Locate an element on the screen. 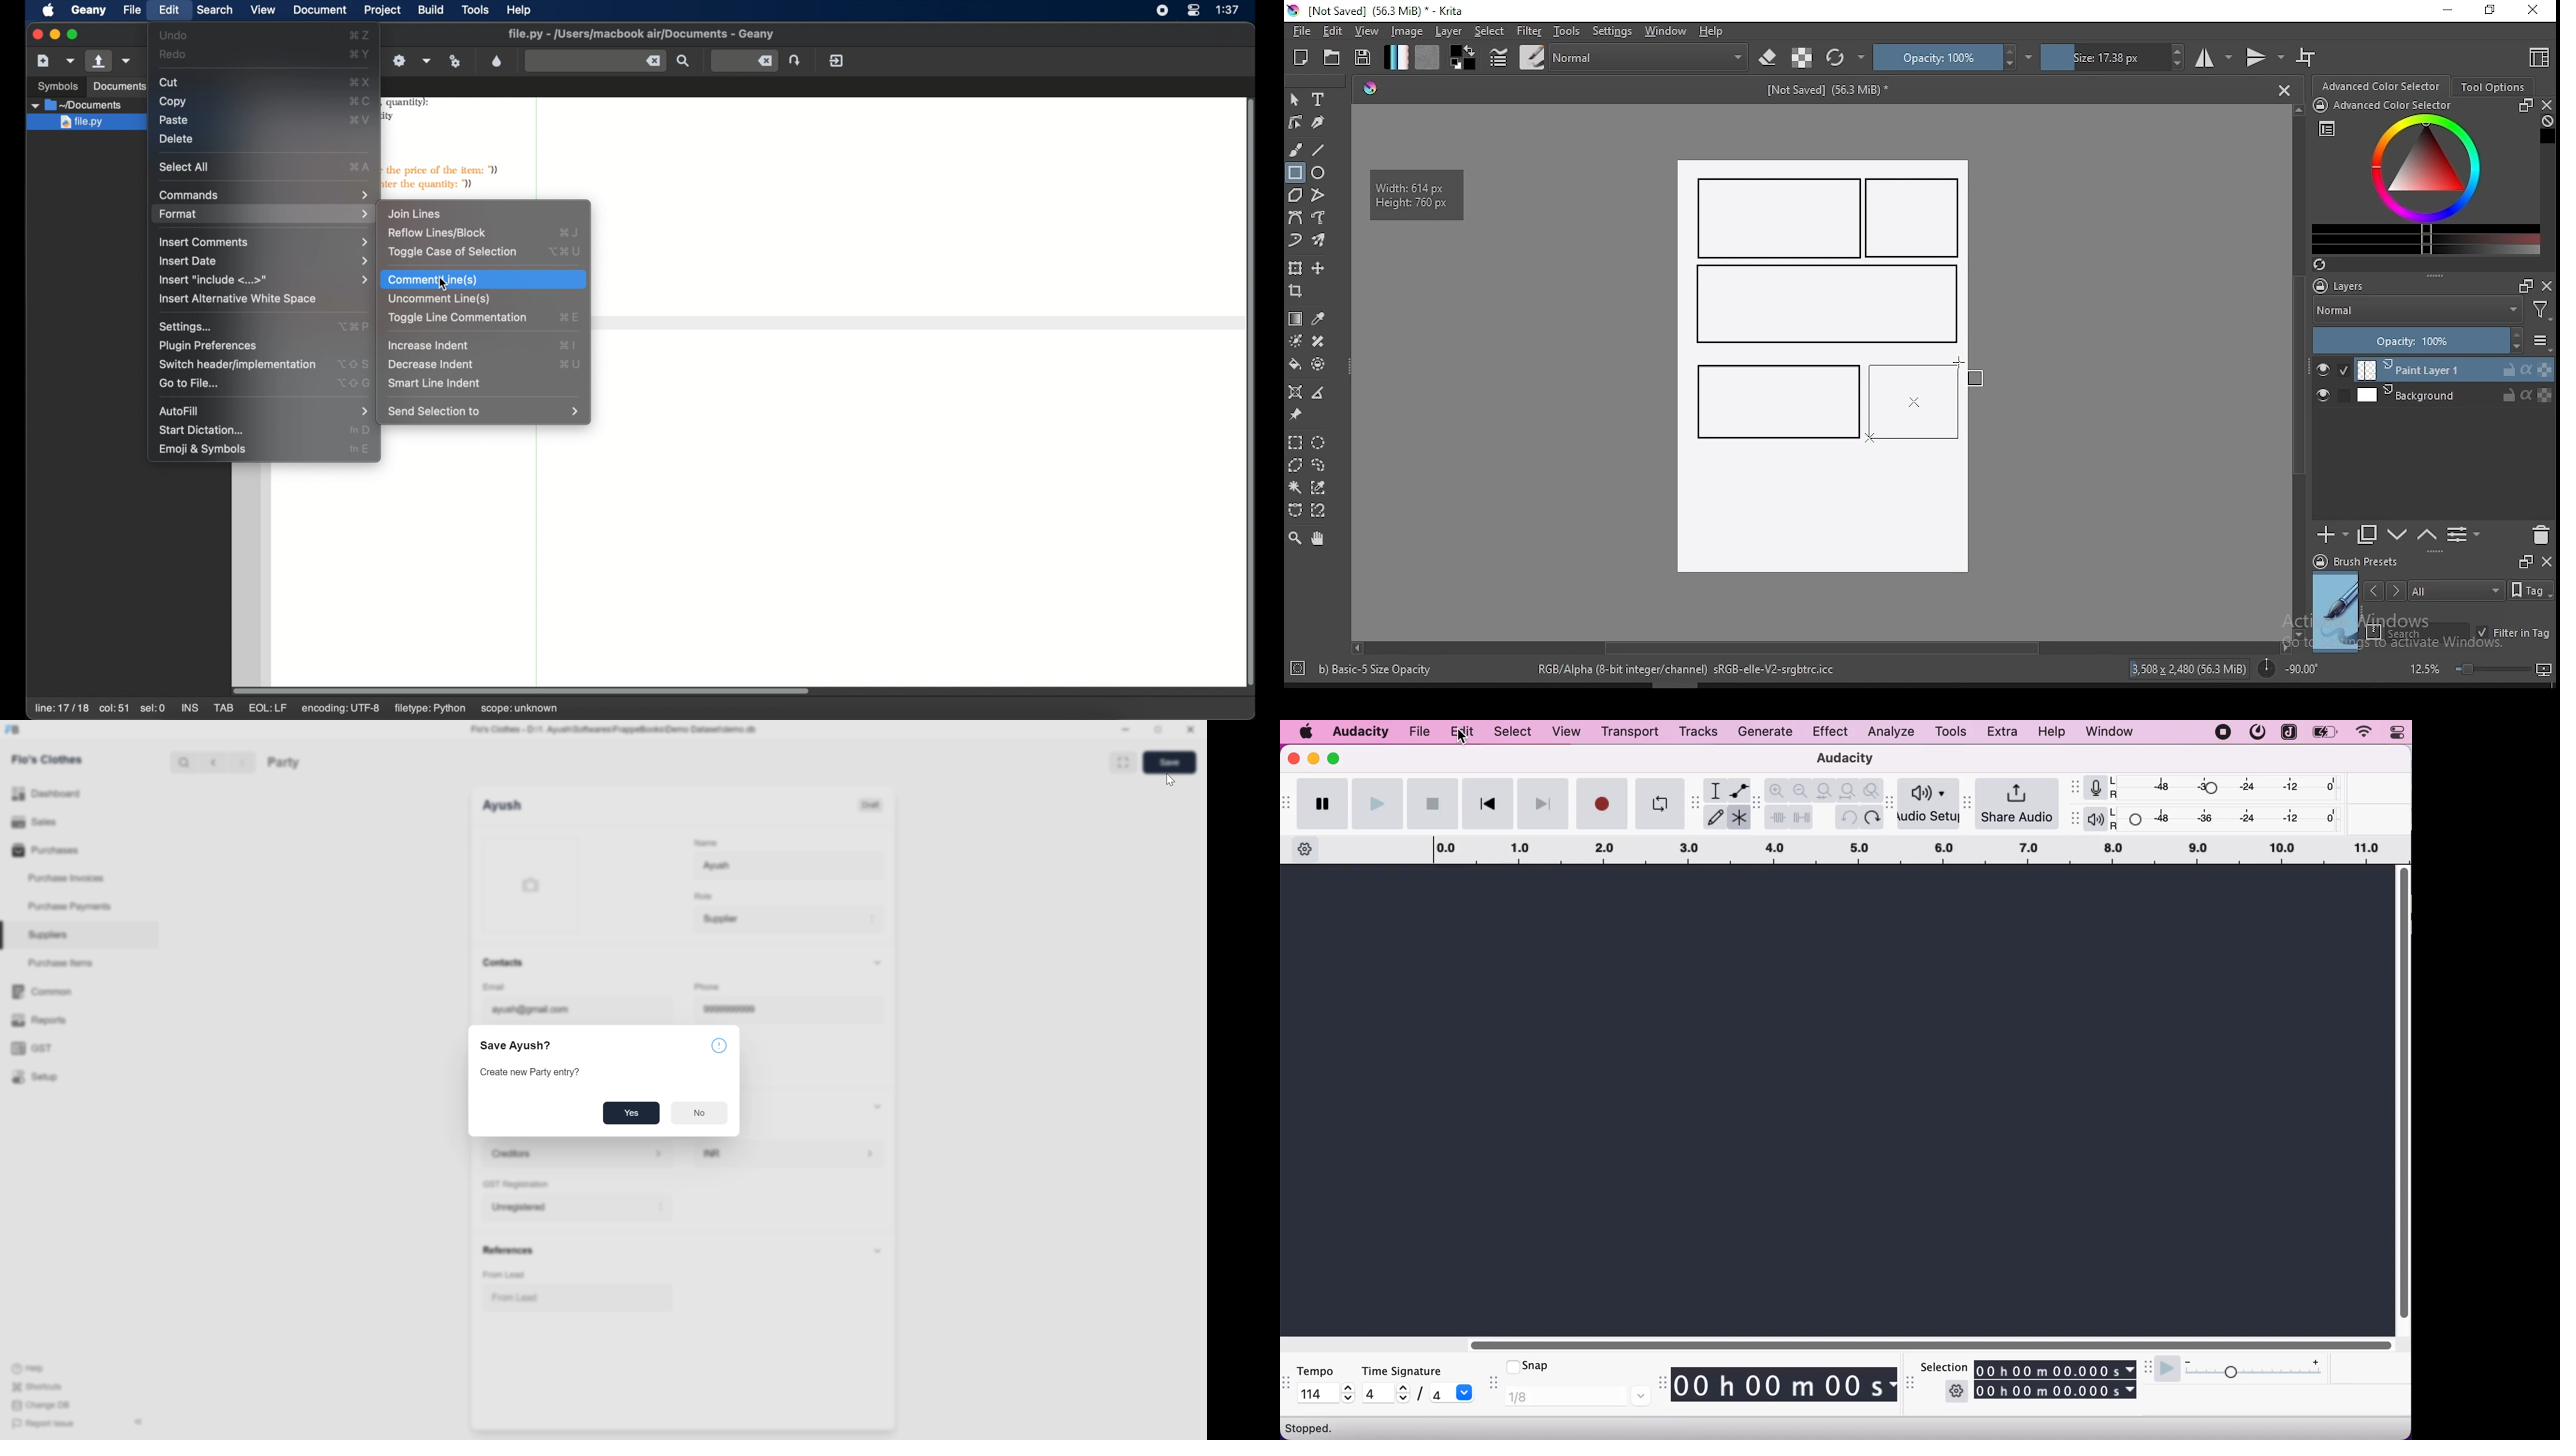  Sales is located at coordinates (79, 822).